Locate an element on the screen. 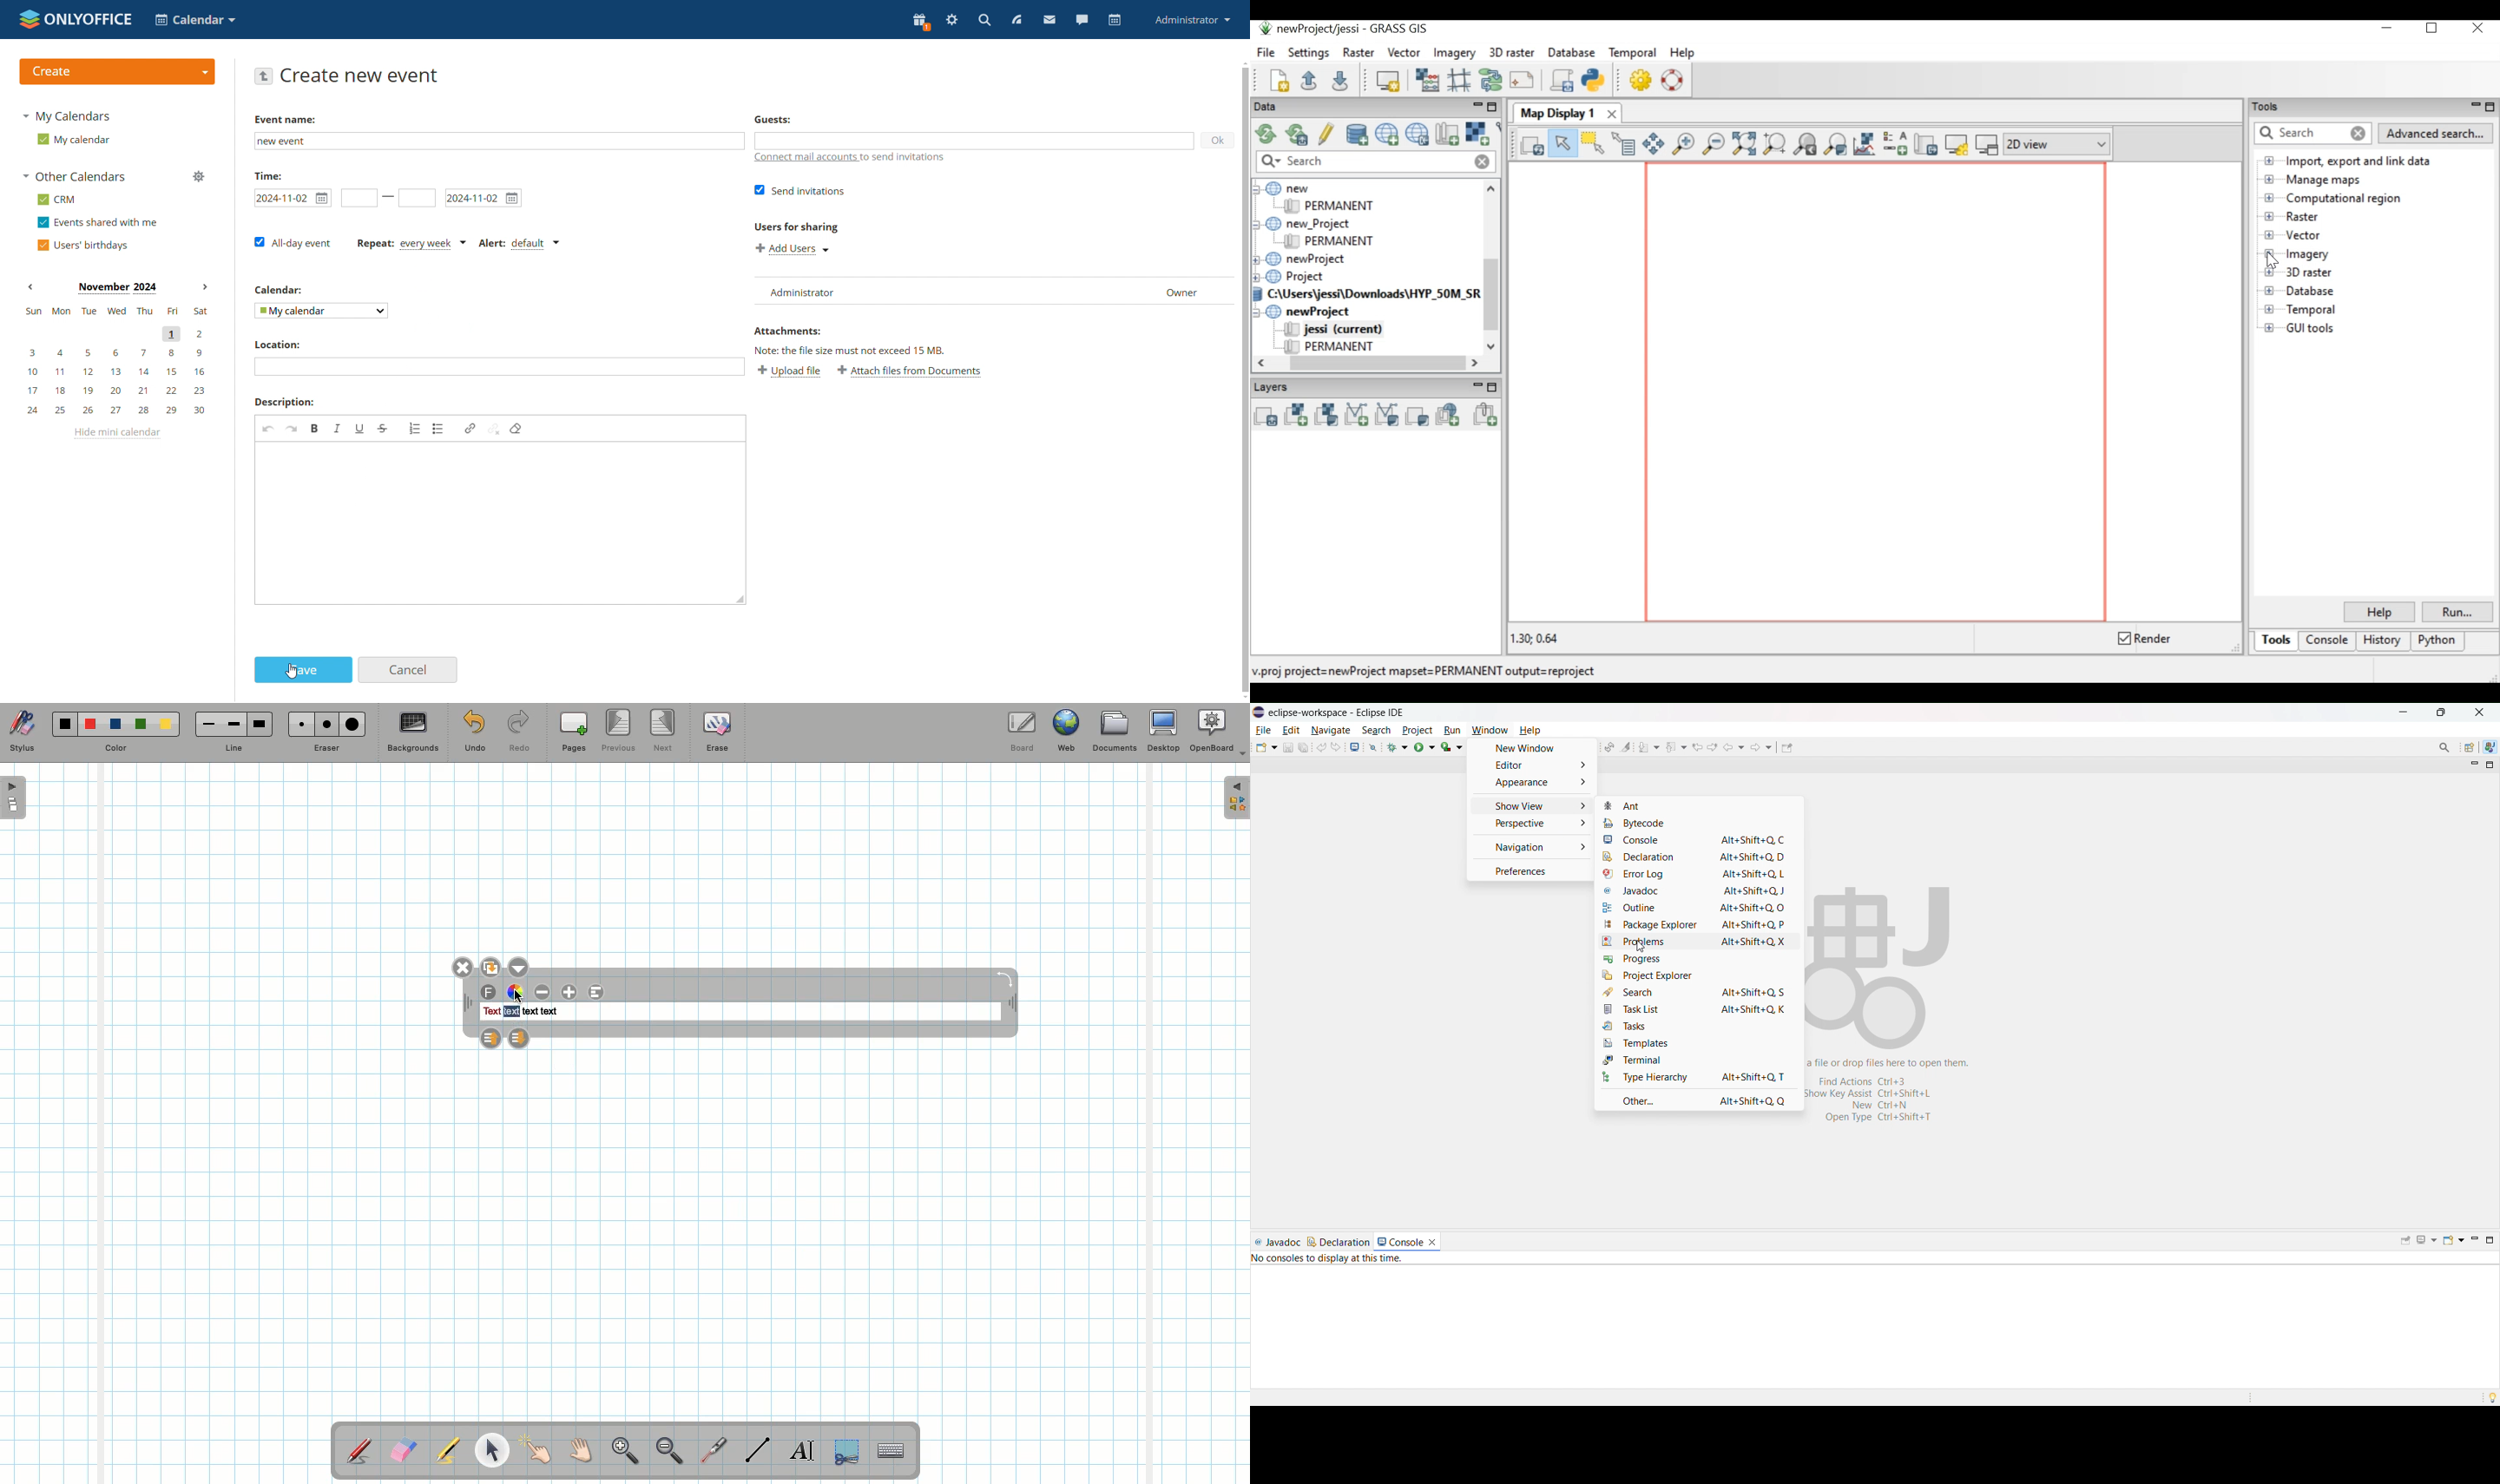  Line is located at coordinates (758, 1449).